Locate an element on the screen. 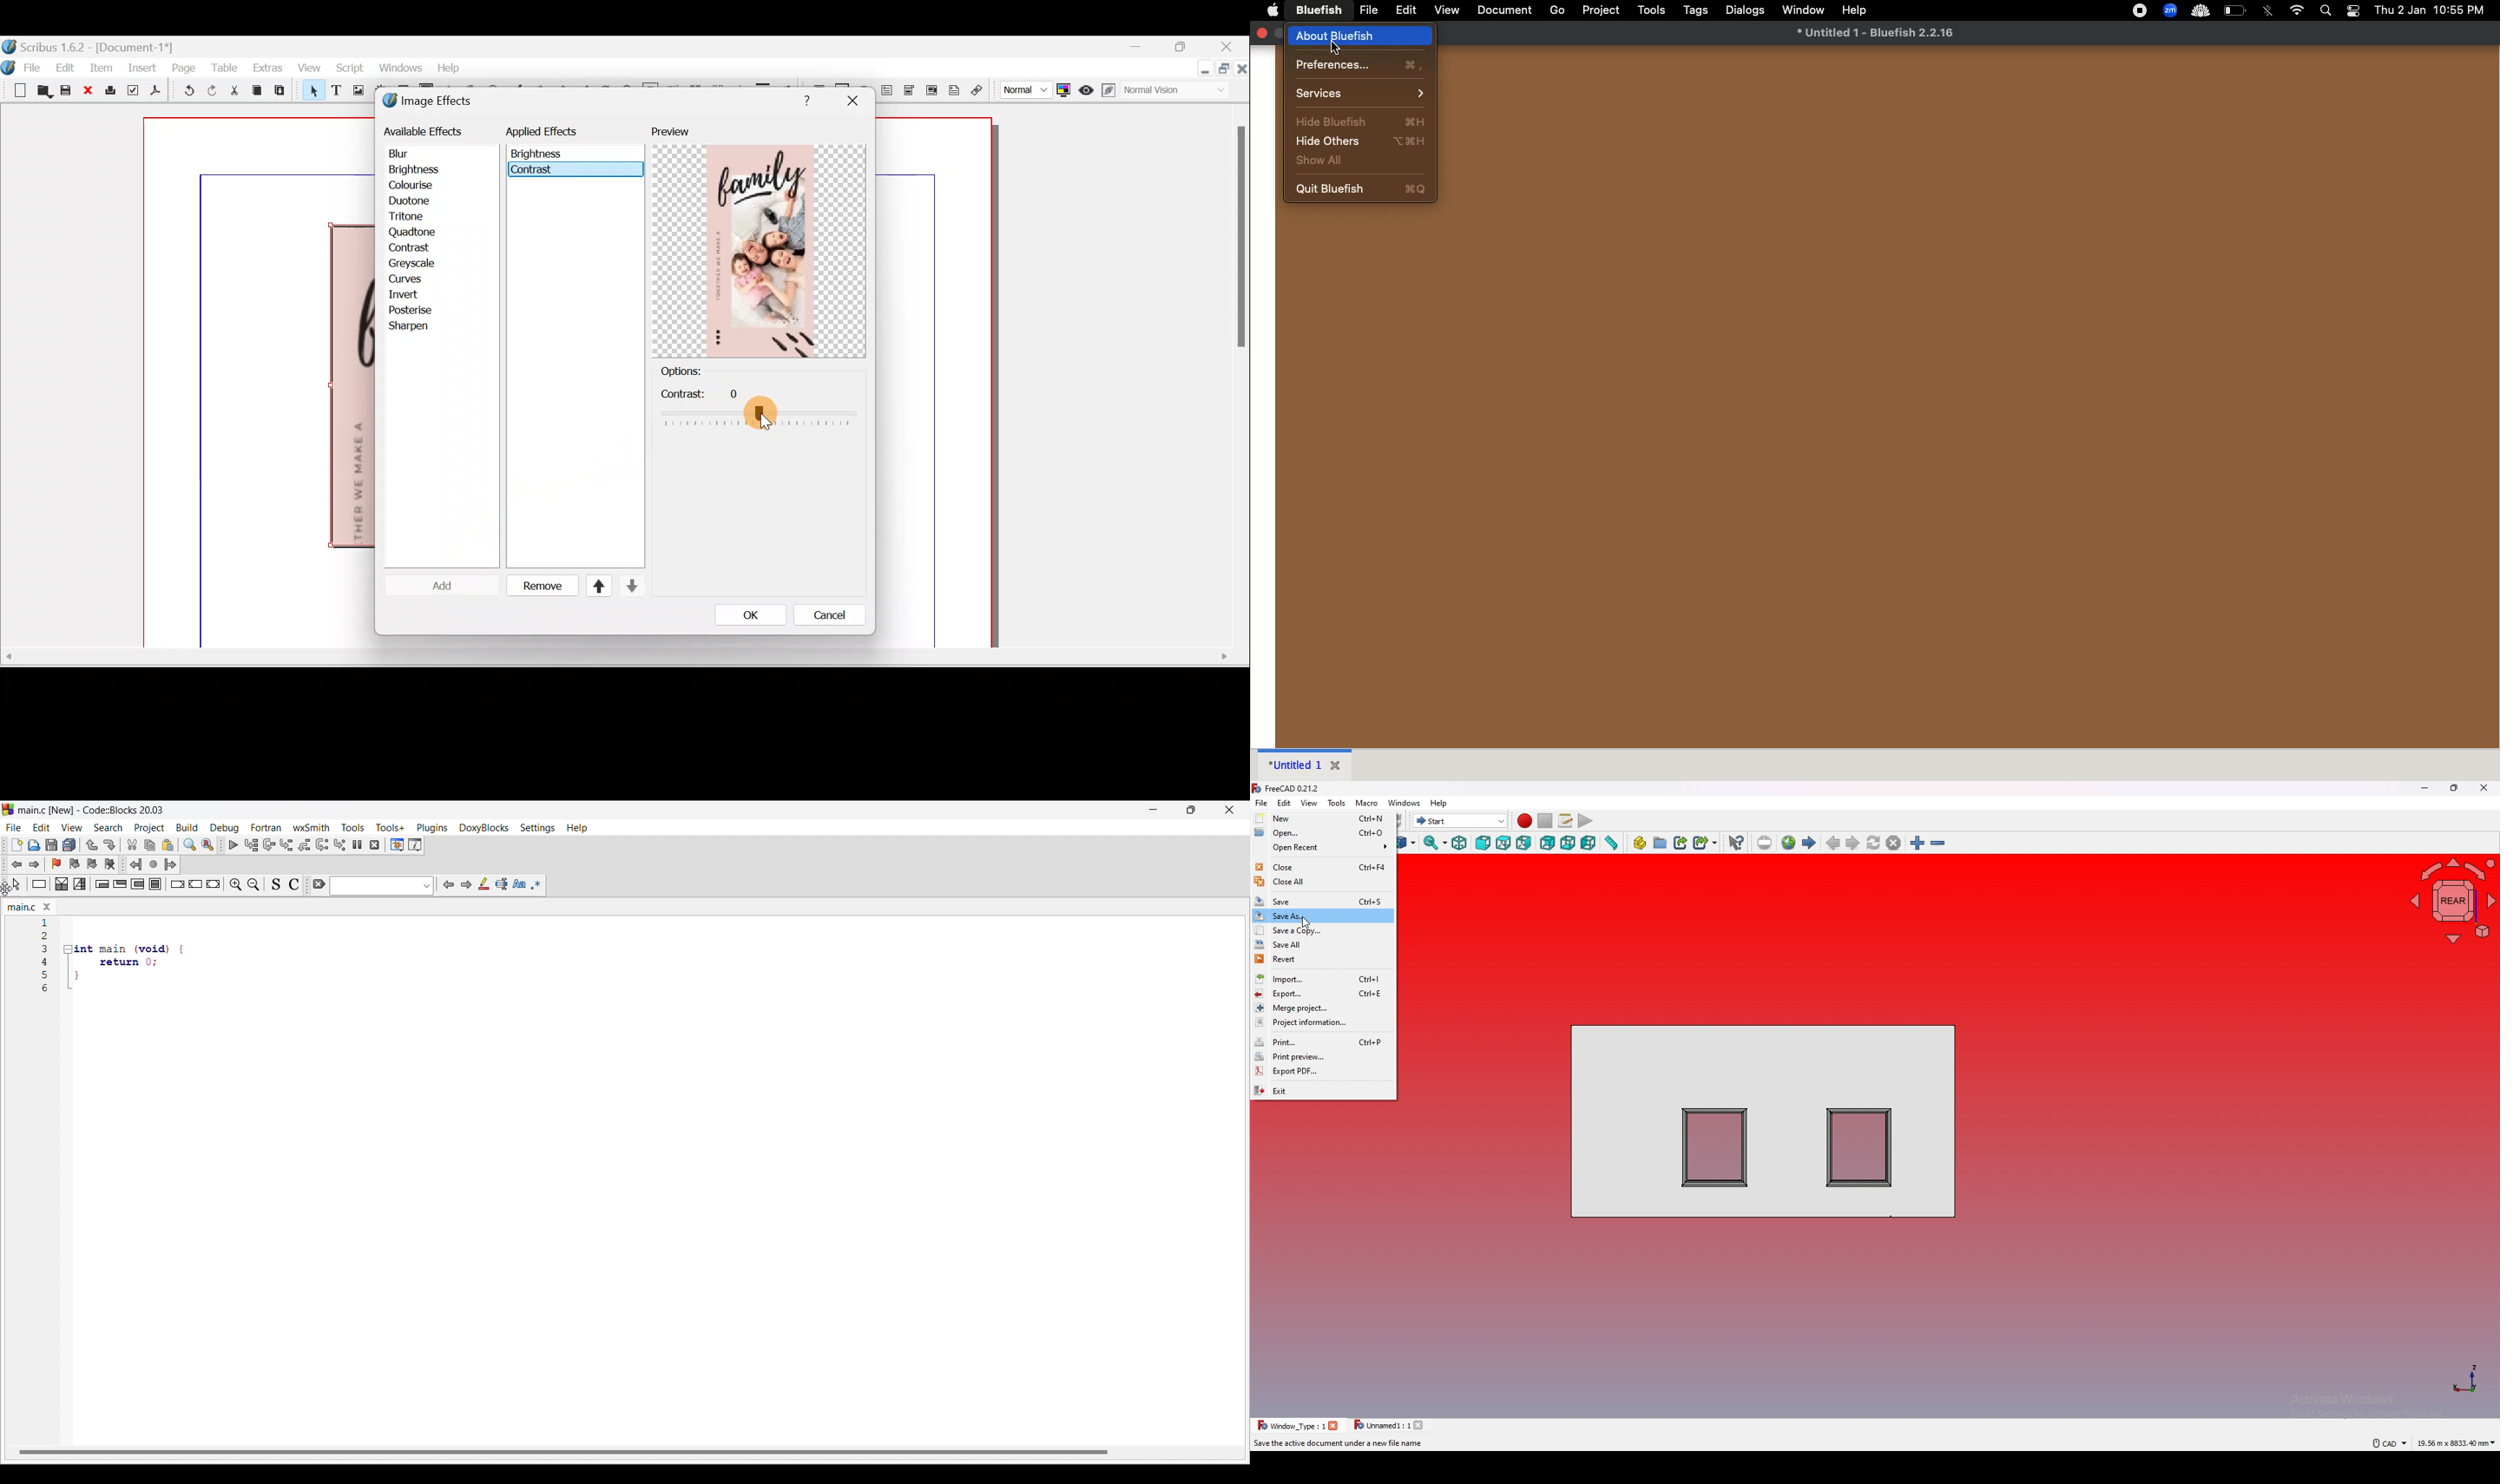  set url is located at coordinates (1765, 843).